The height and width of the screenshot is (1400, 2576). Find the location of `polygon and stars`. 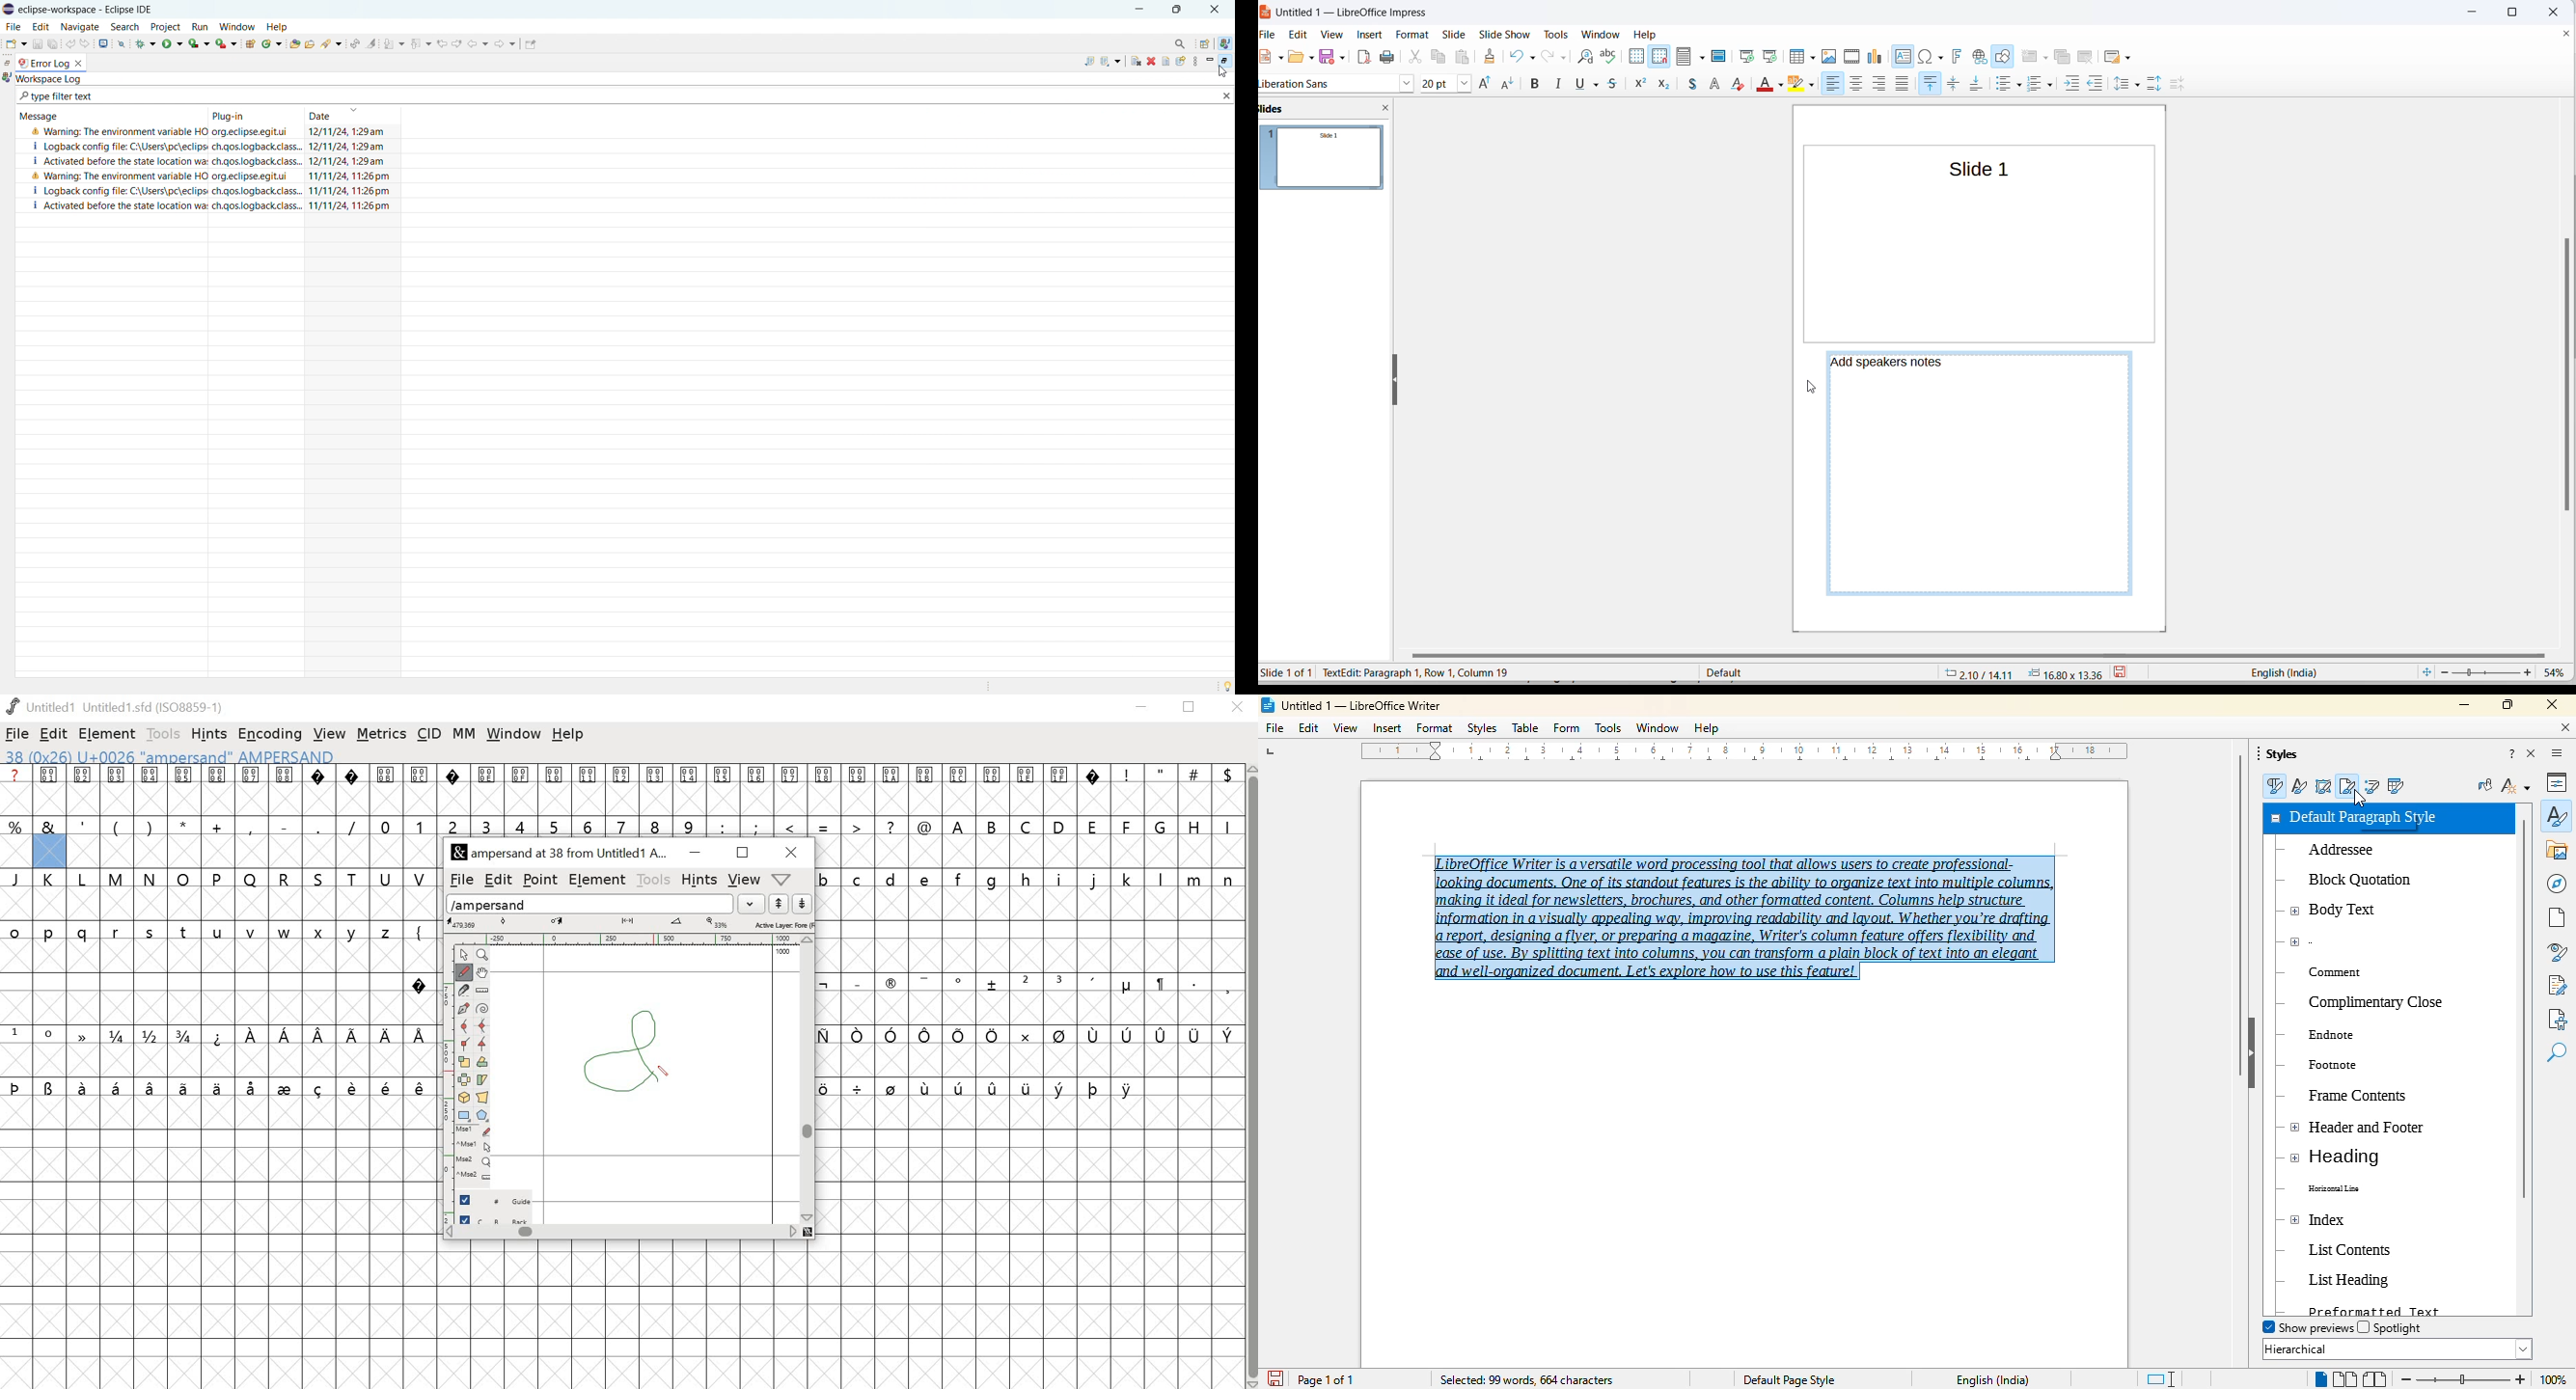

polygon and stars is located at coordinates (484, 1115).